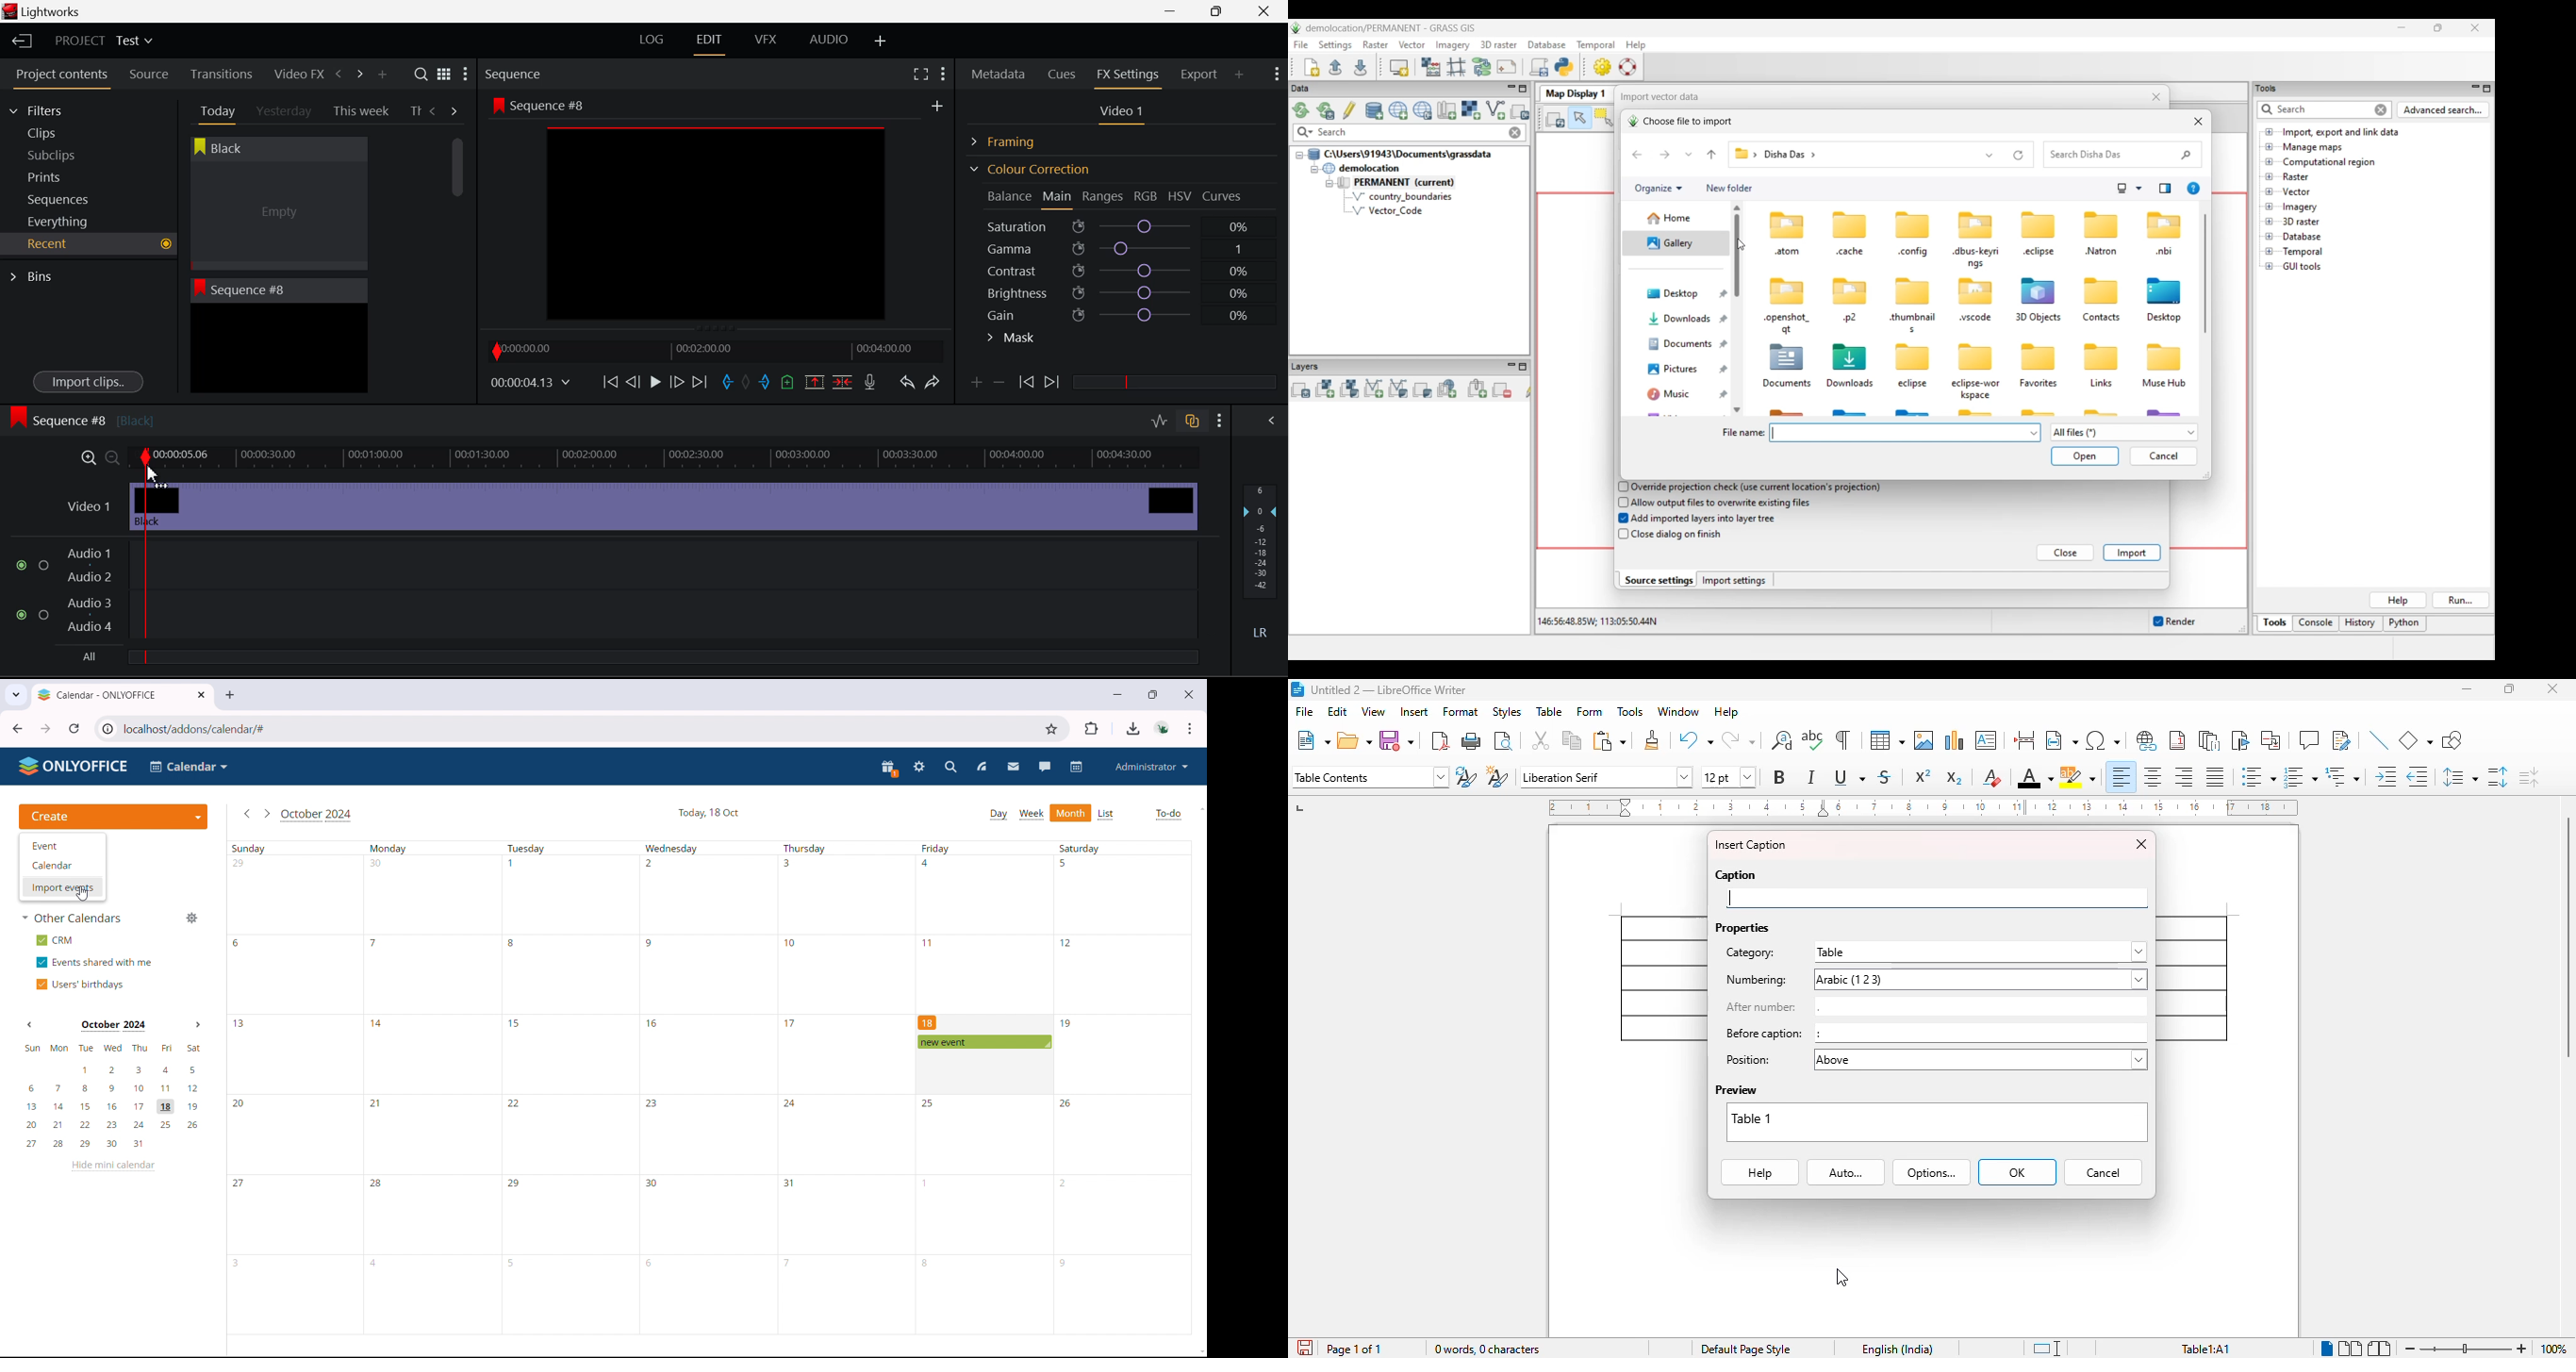  I want to click on insert comment, so click(2309, 739).